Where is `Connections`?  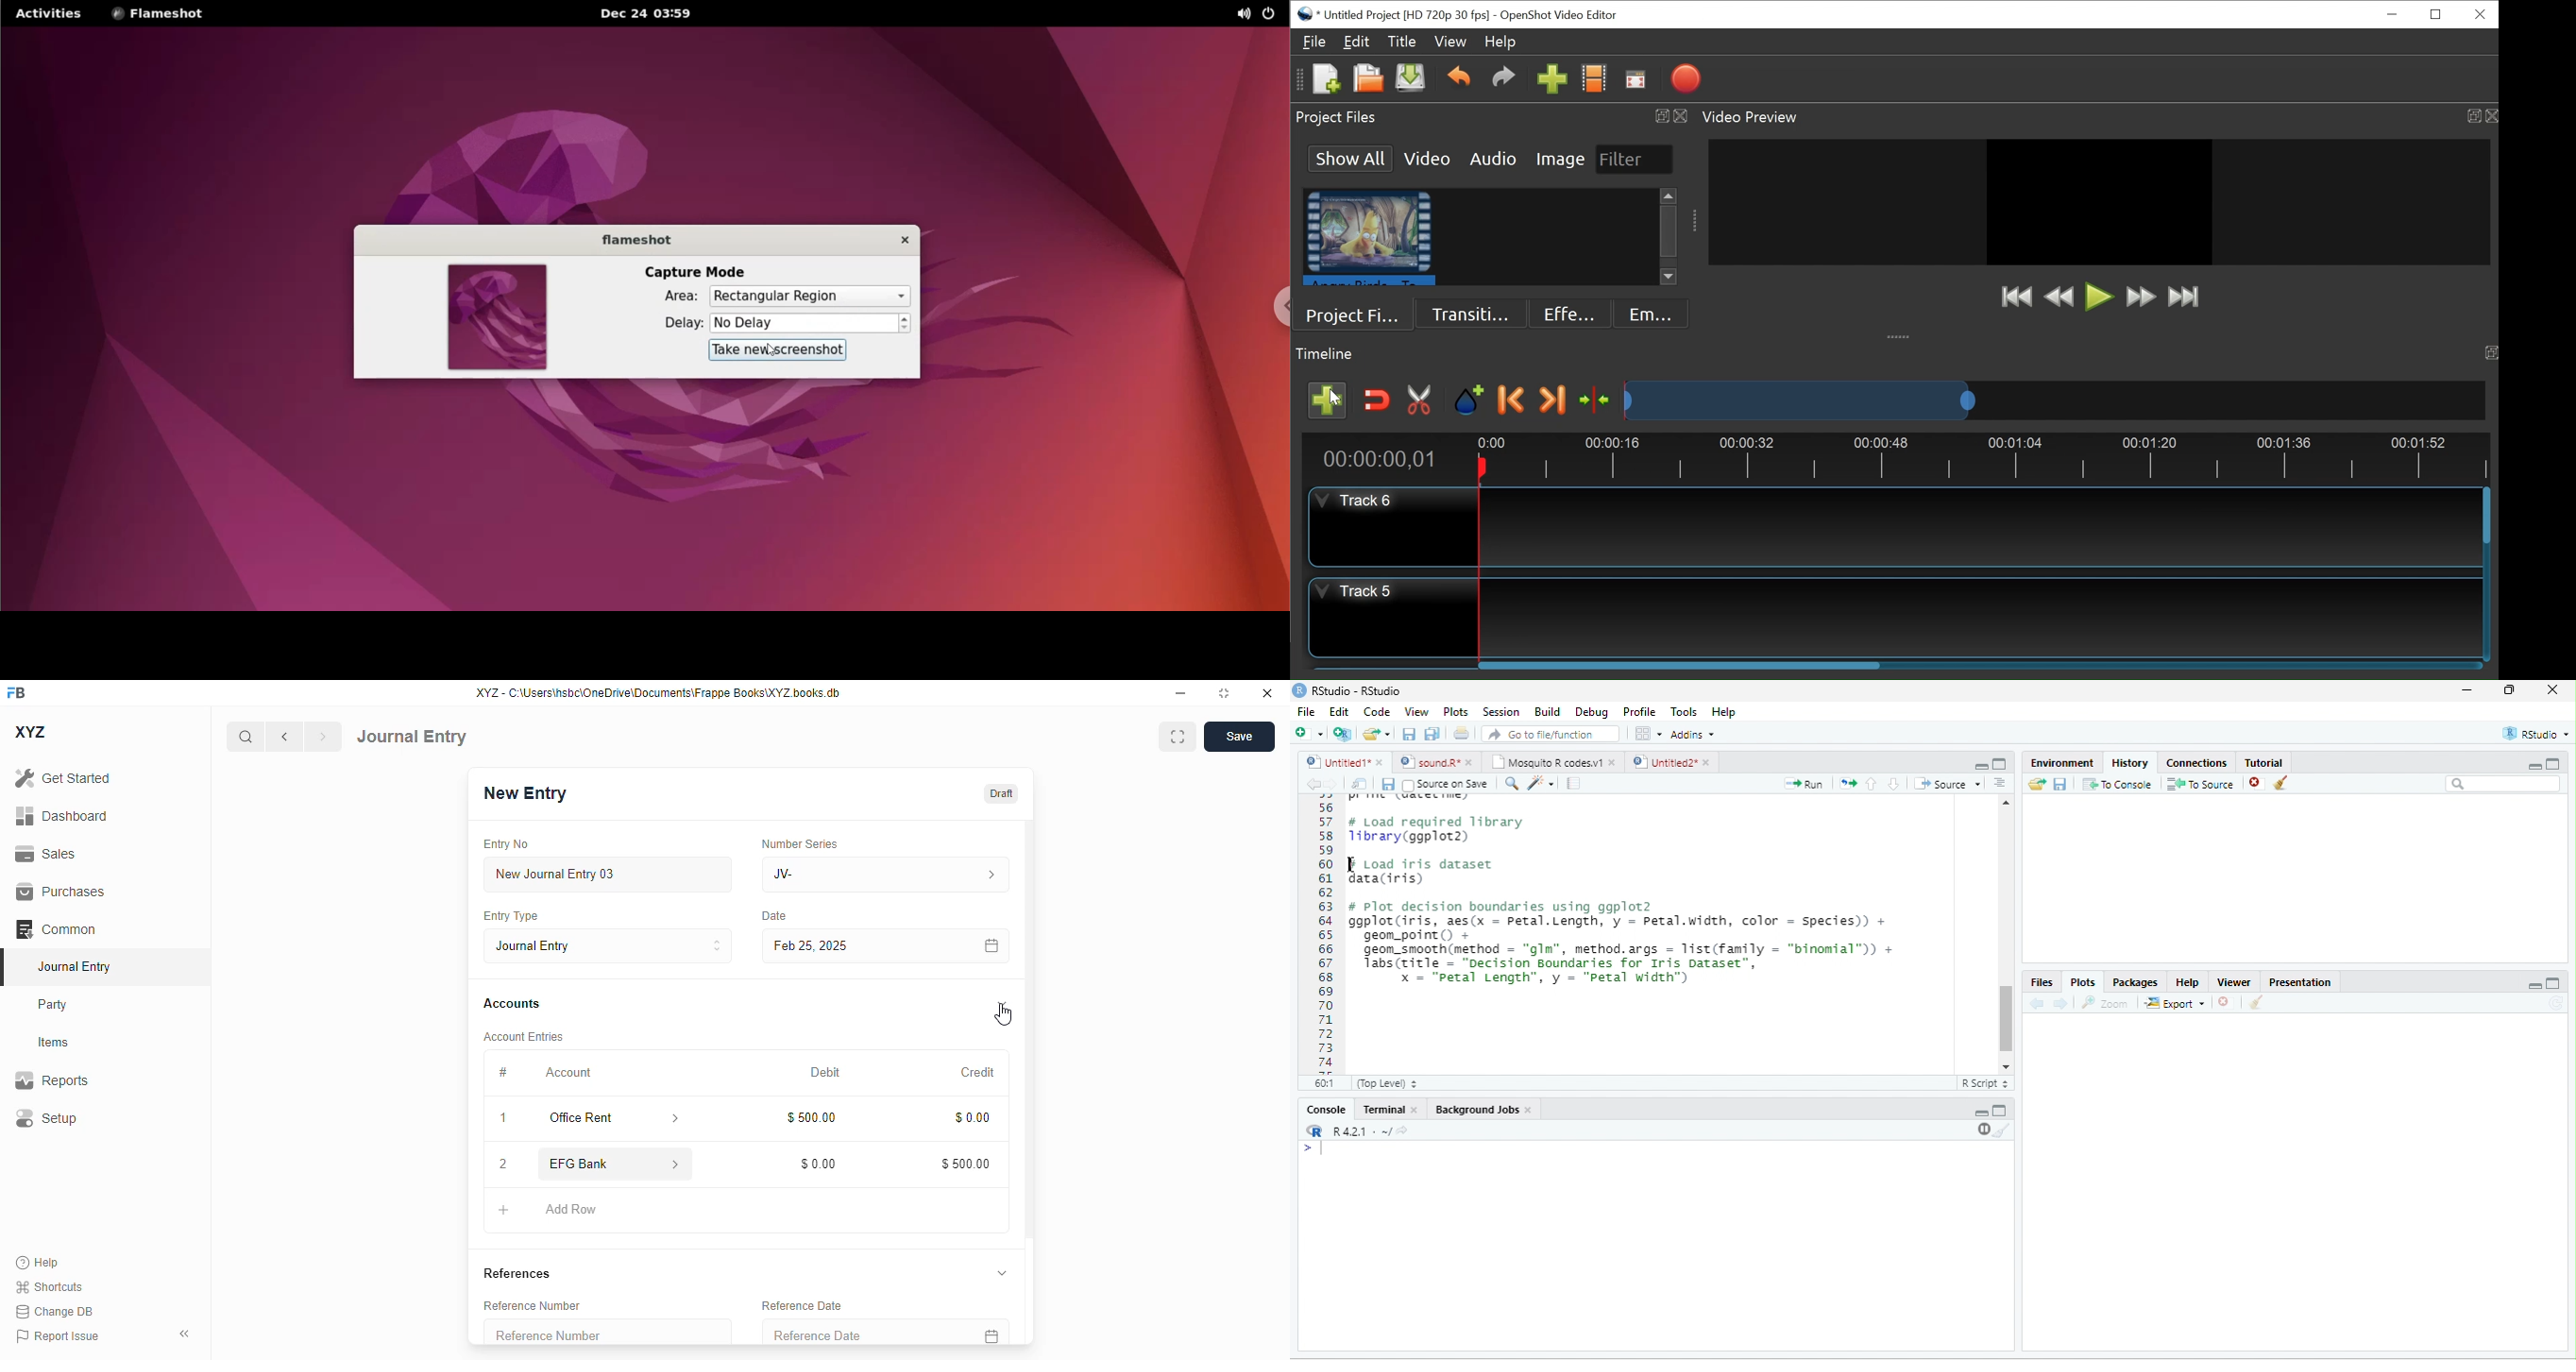 Connections is located at coordinates (2196, 763).